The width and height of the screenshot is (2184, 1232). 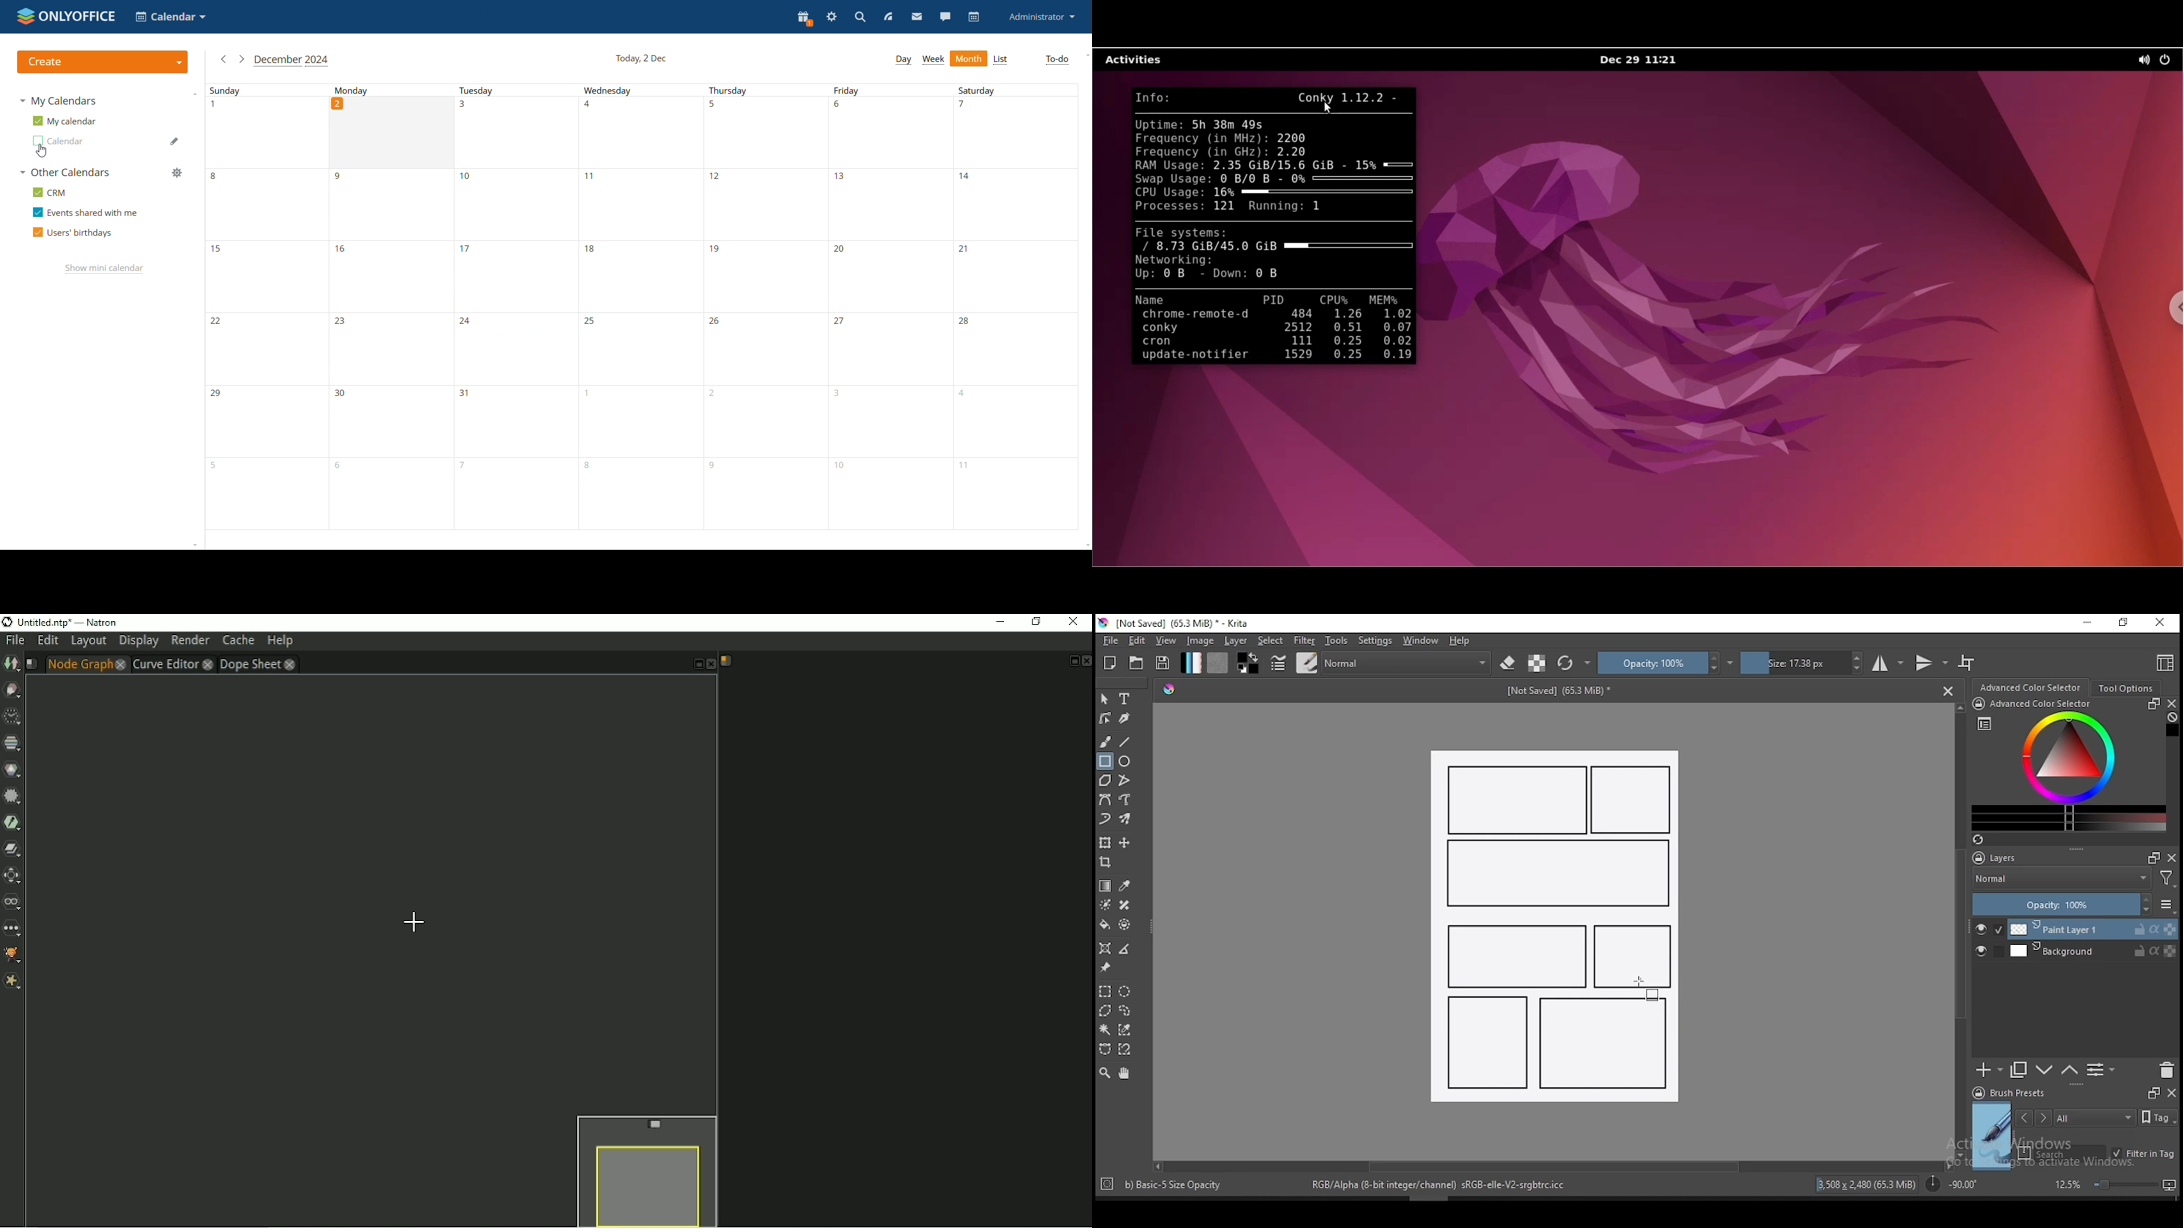 What do you see at coordinates (1125, 699) in the screenshot?
I see `text tool` at bounding box center [1125, 699].